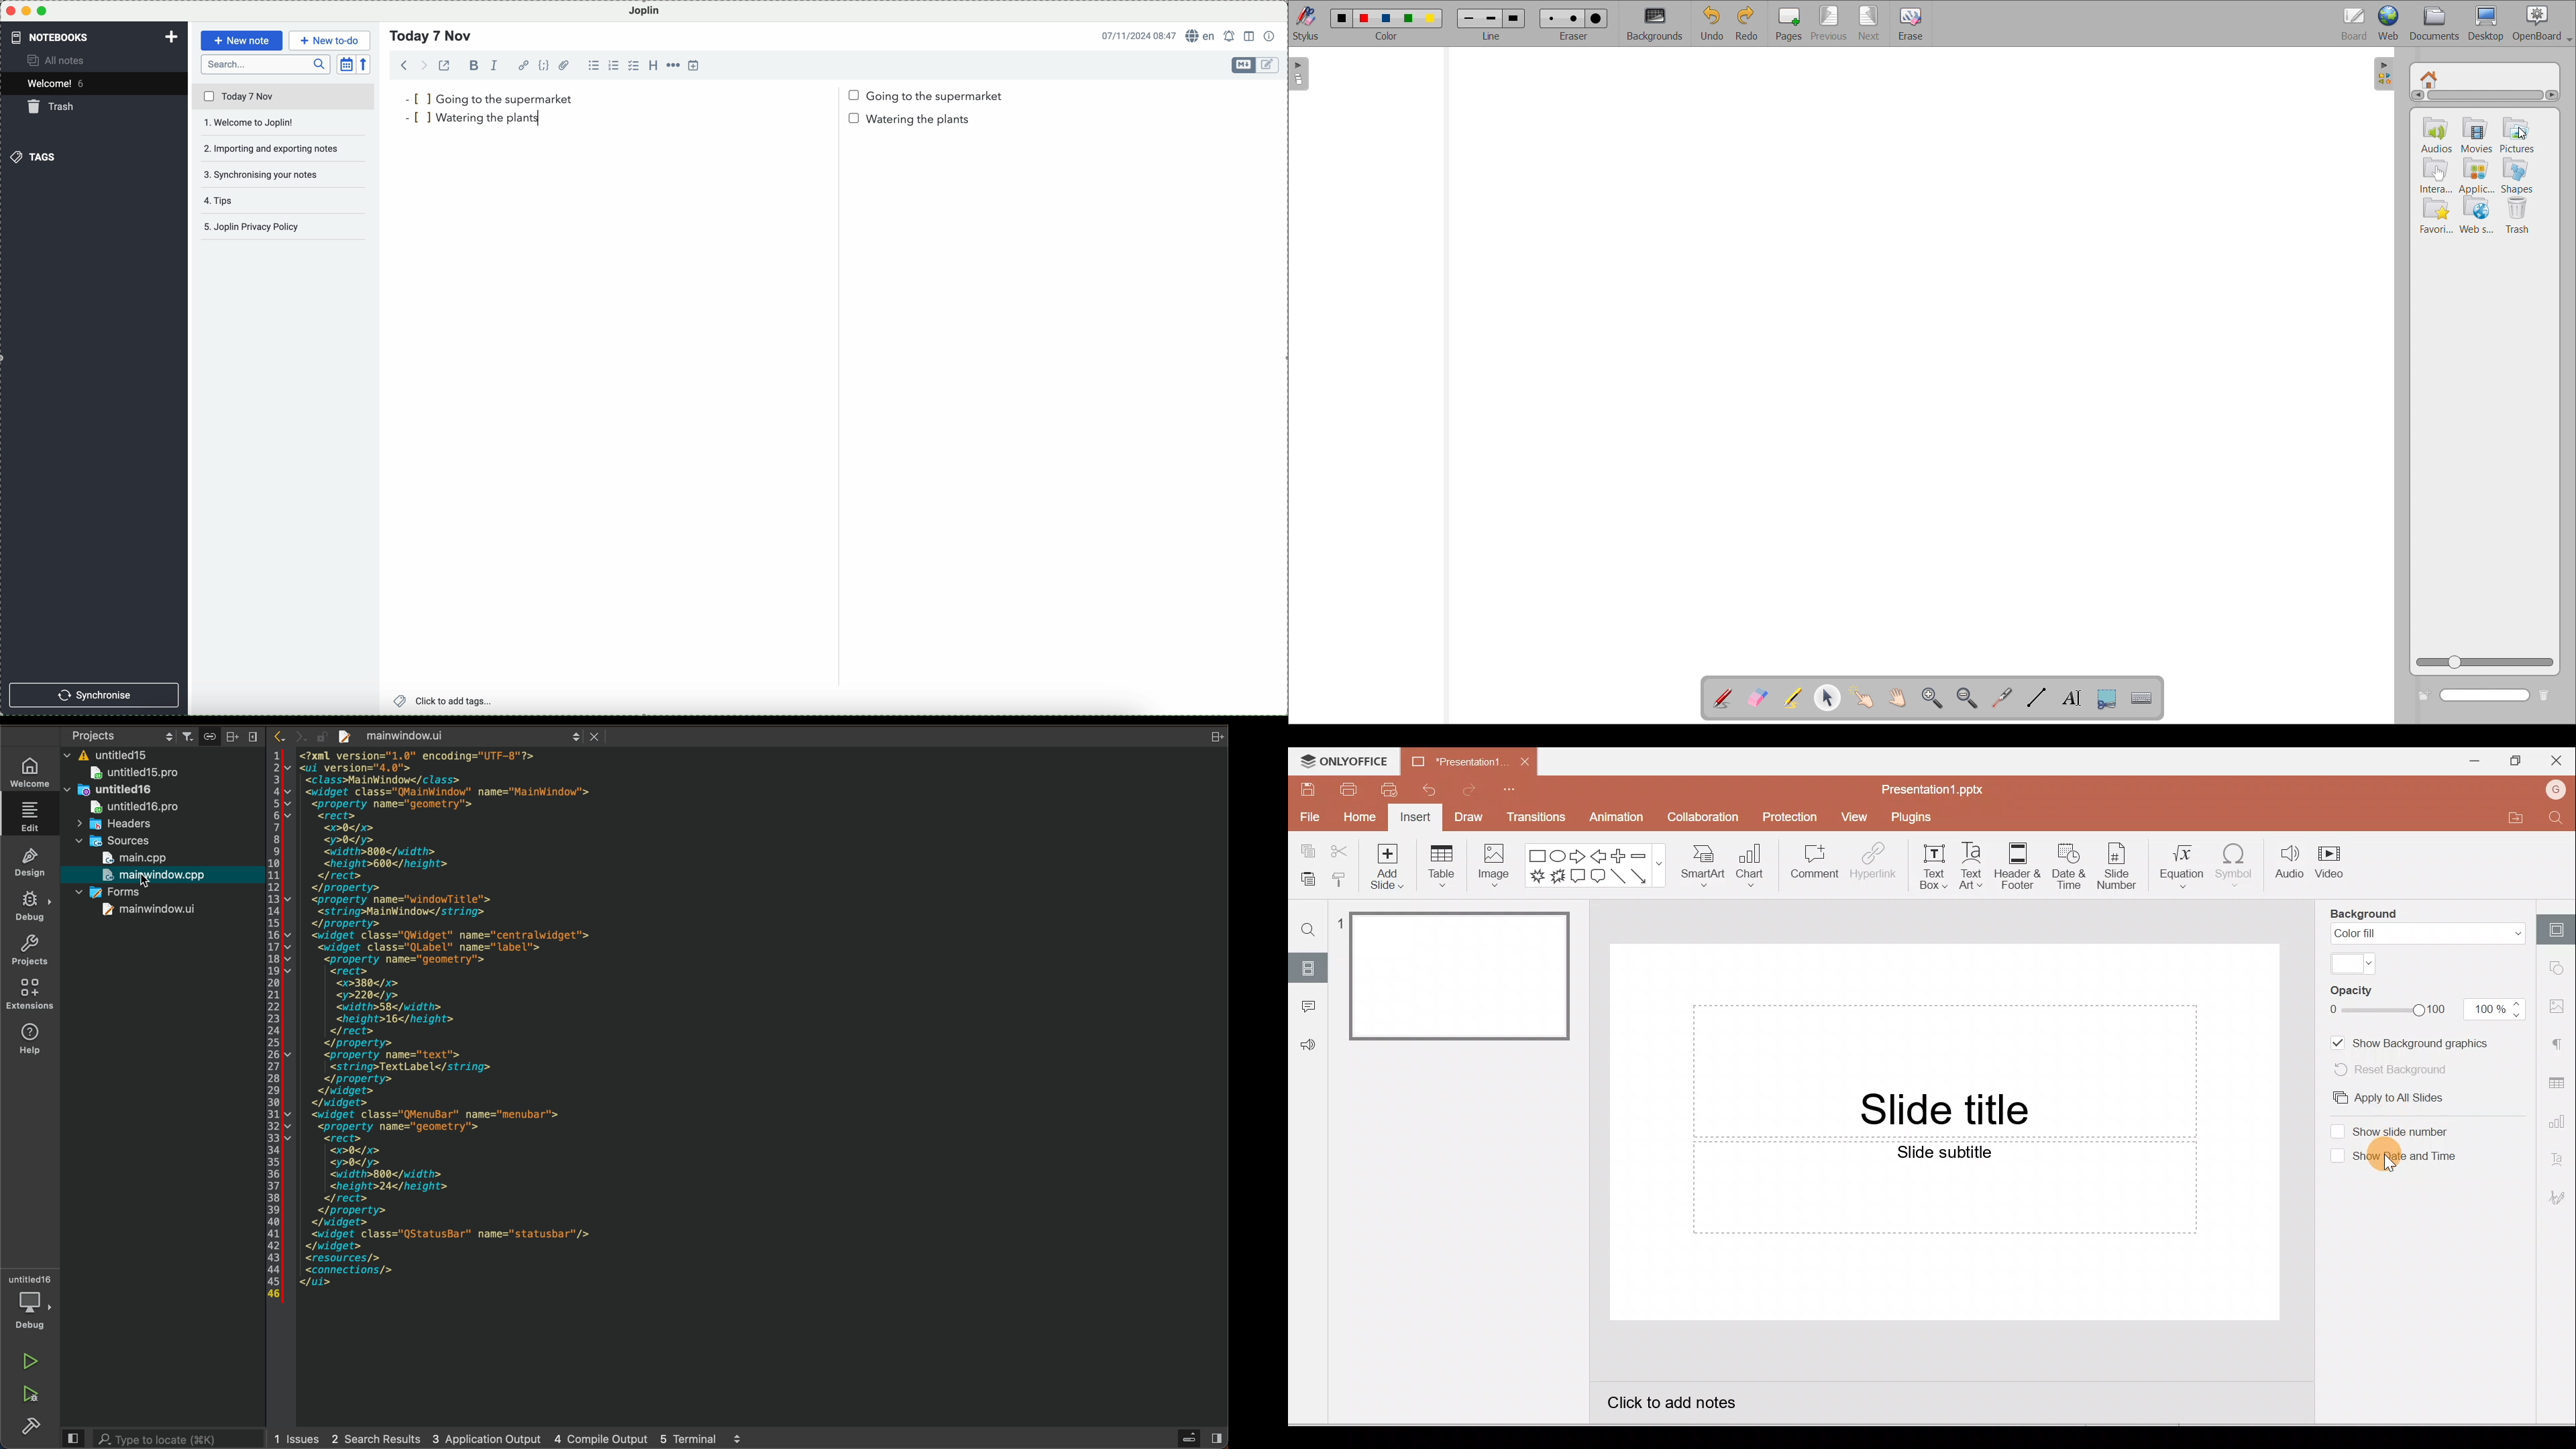  Describe the element at coordinates (1476, 1224) in the screenshot. I see `Master slide 3` at that location.